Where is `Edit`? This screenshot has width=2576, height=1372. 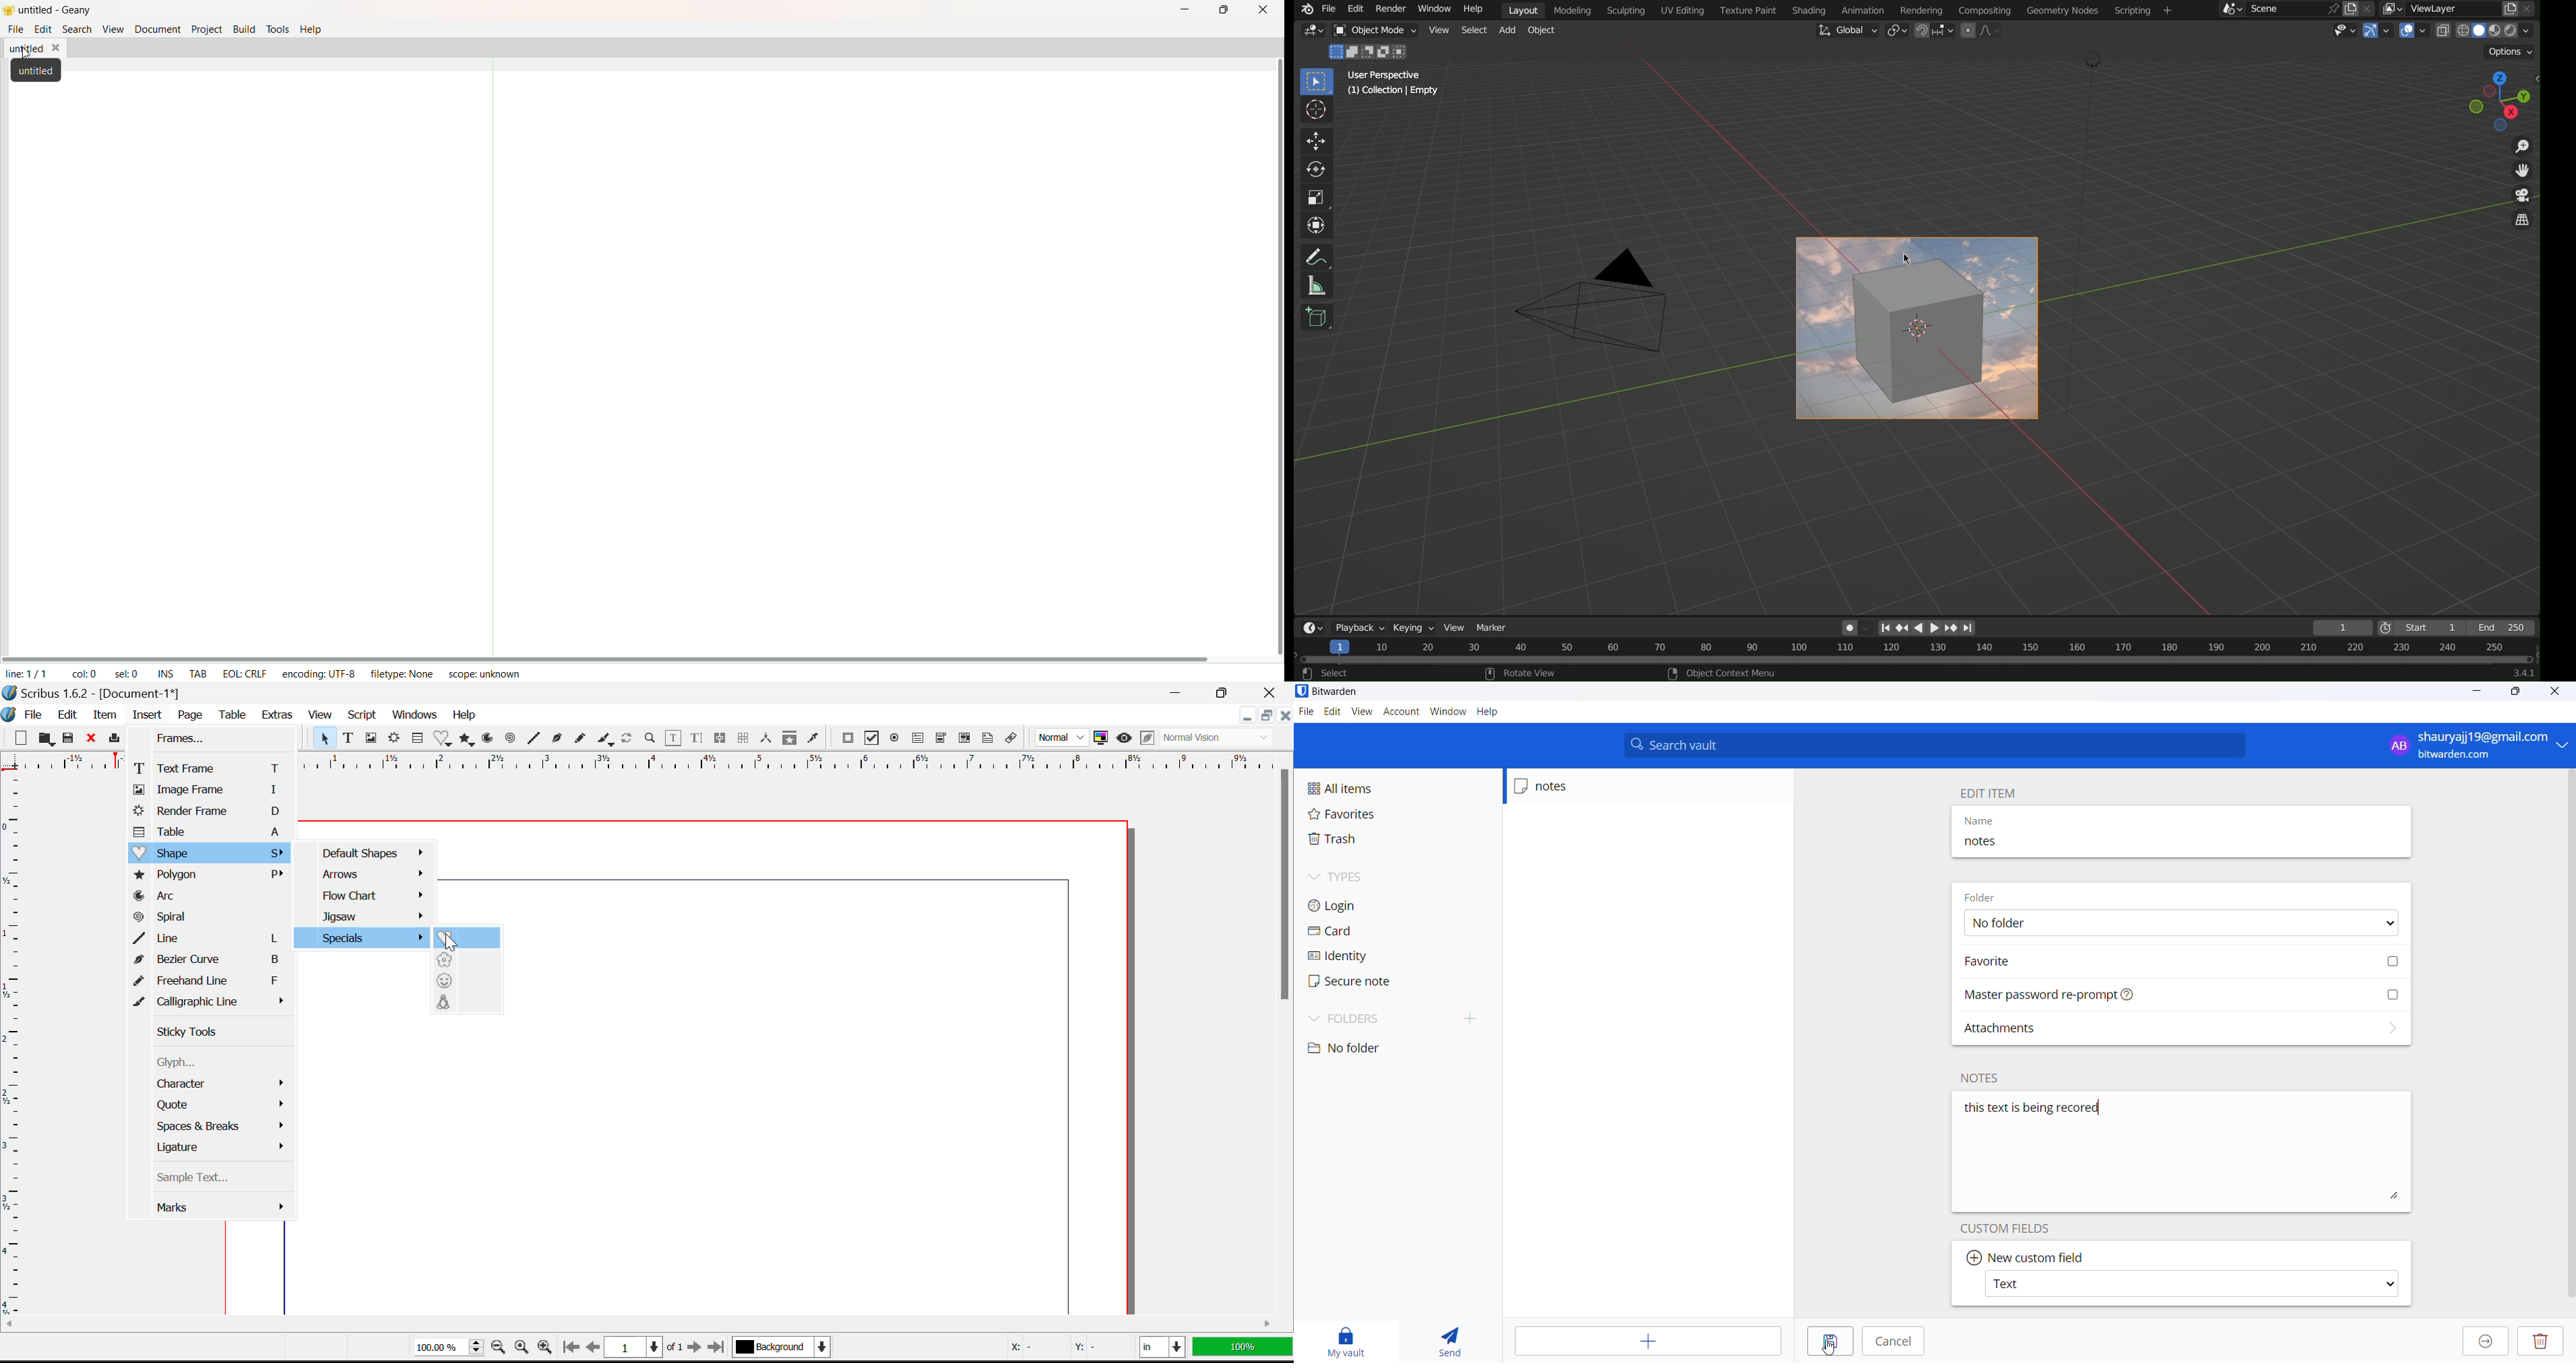 Edit is located at coordinates (42, 30).